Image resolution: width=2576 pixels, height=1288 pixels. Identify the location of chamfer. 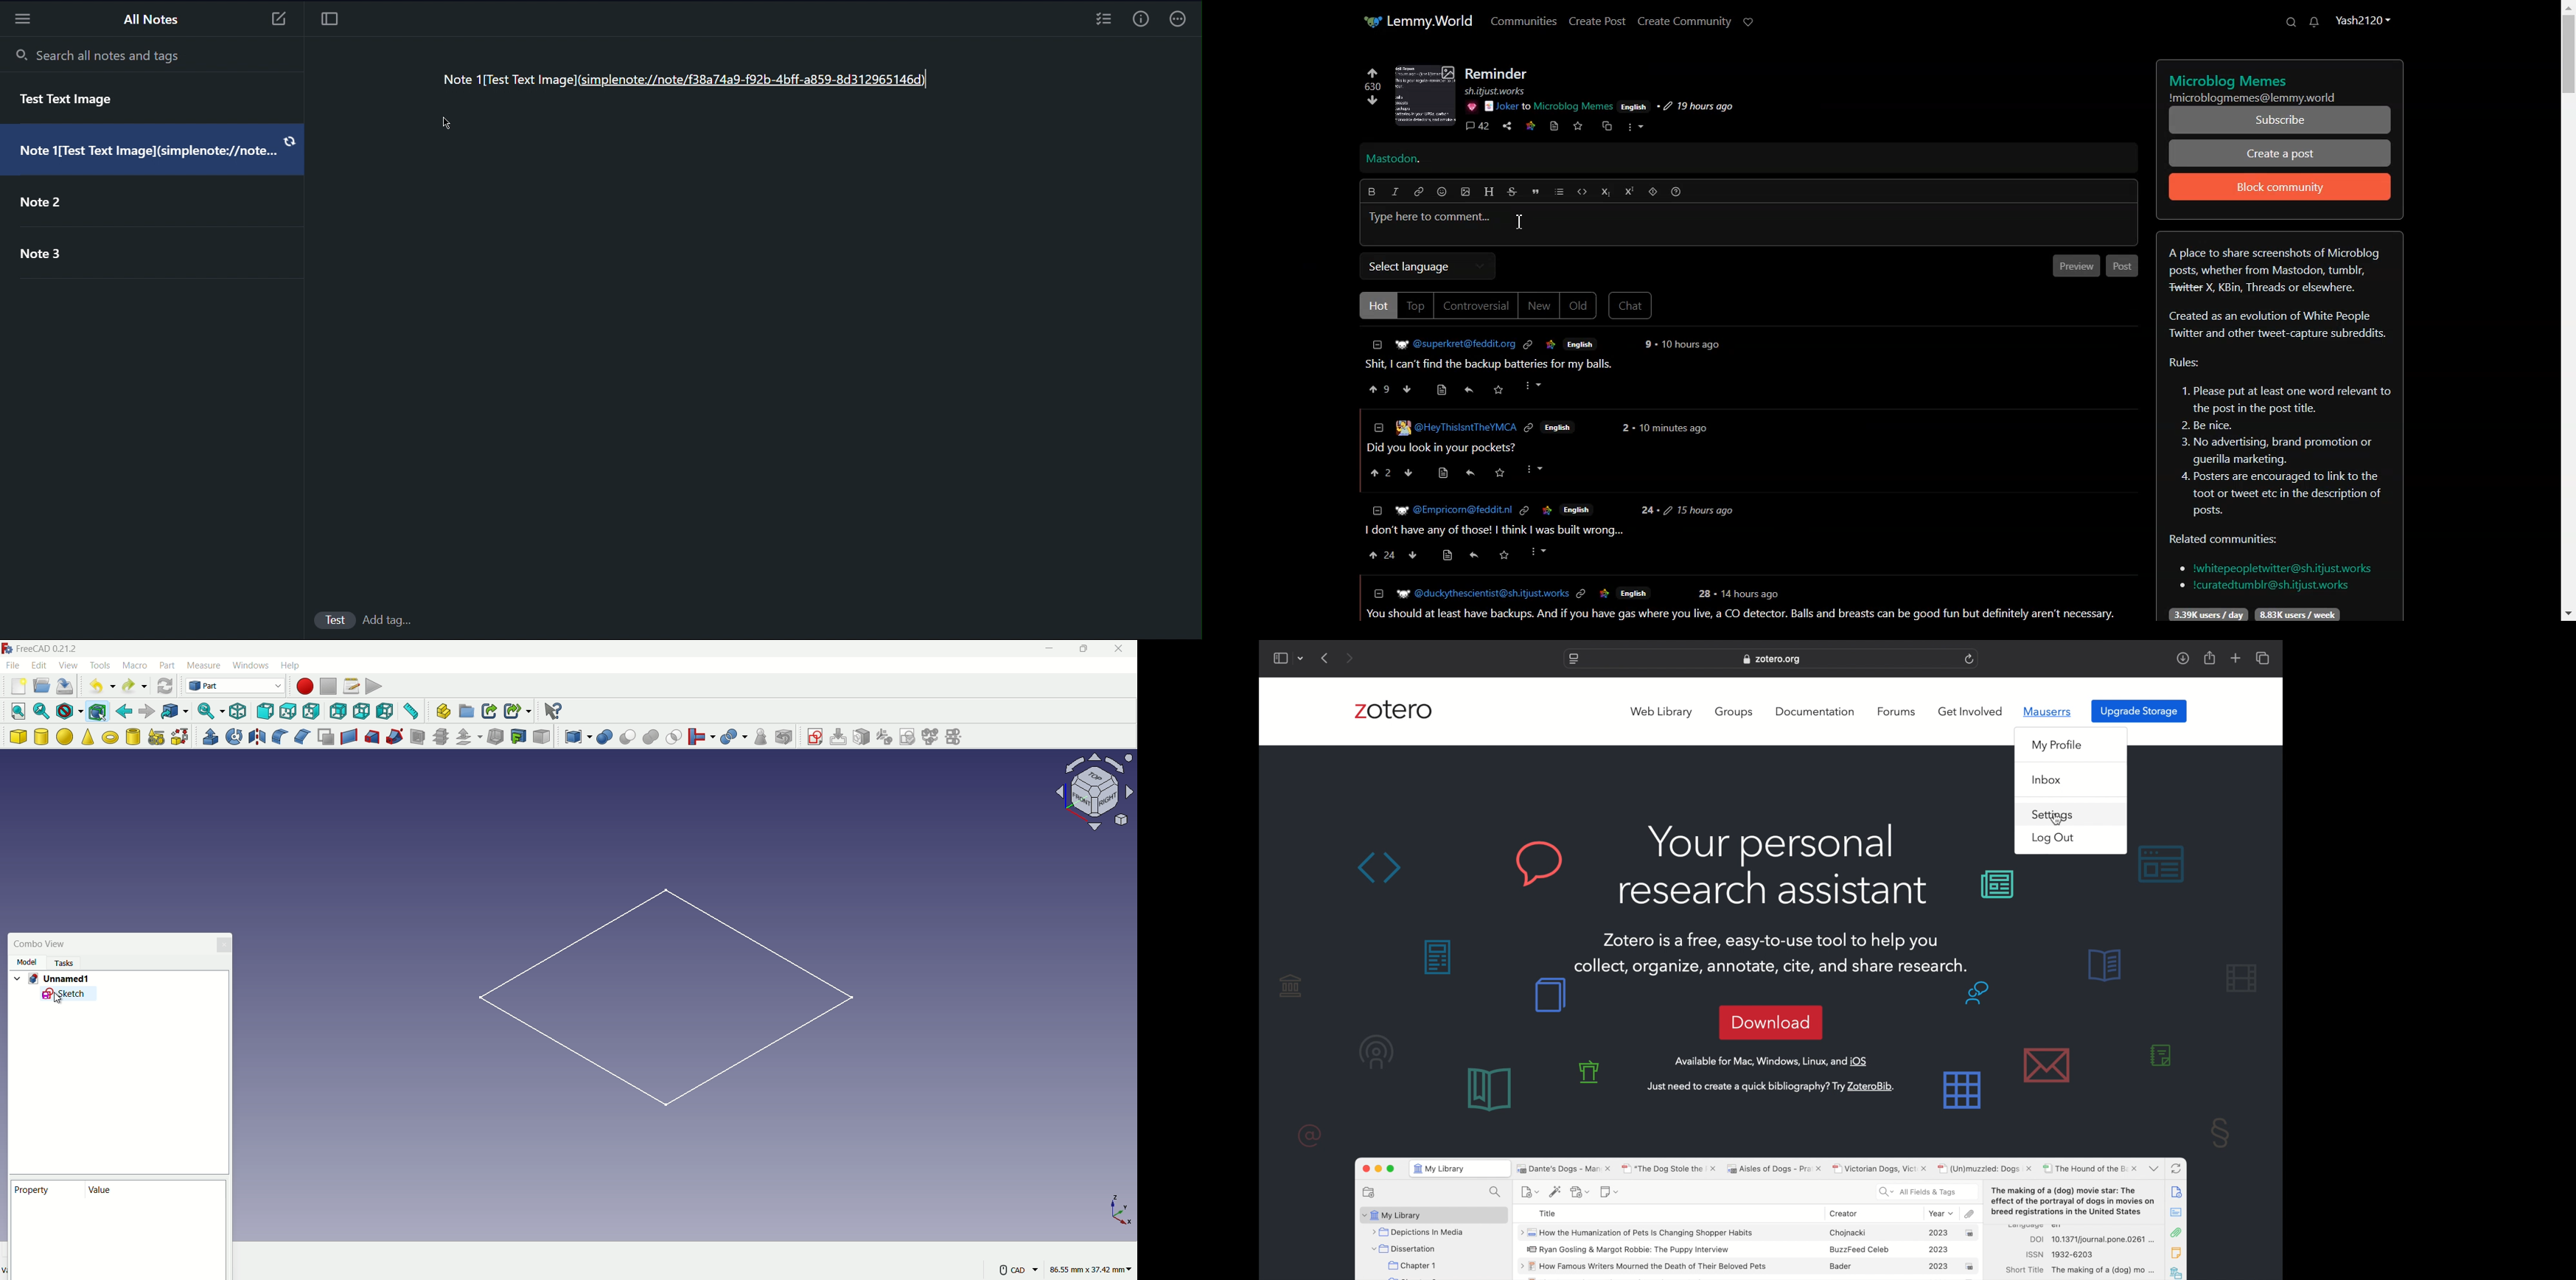
(302, 737).